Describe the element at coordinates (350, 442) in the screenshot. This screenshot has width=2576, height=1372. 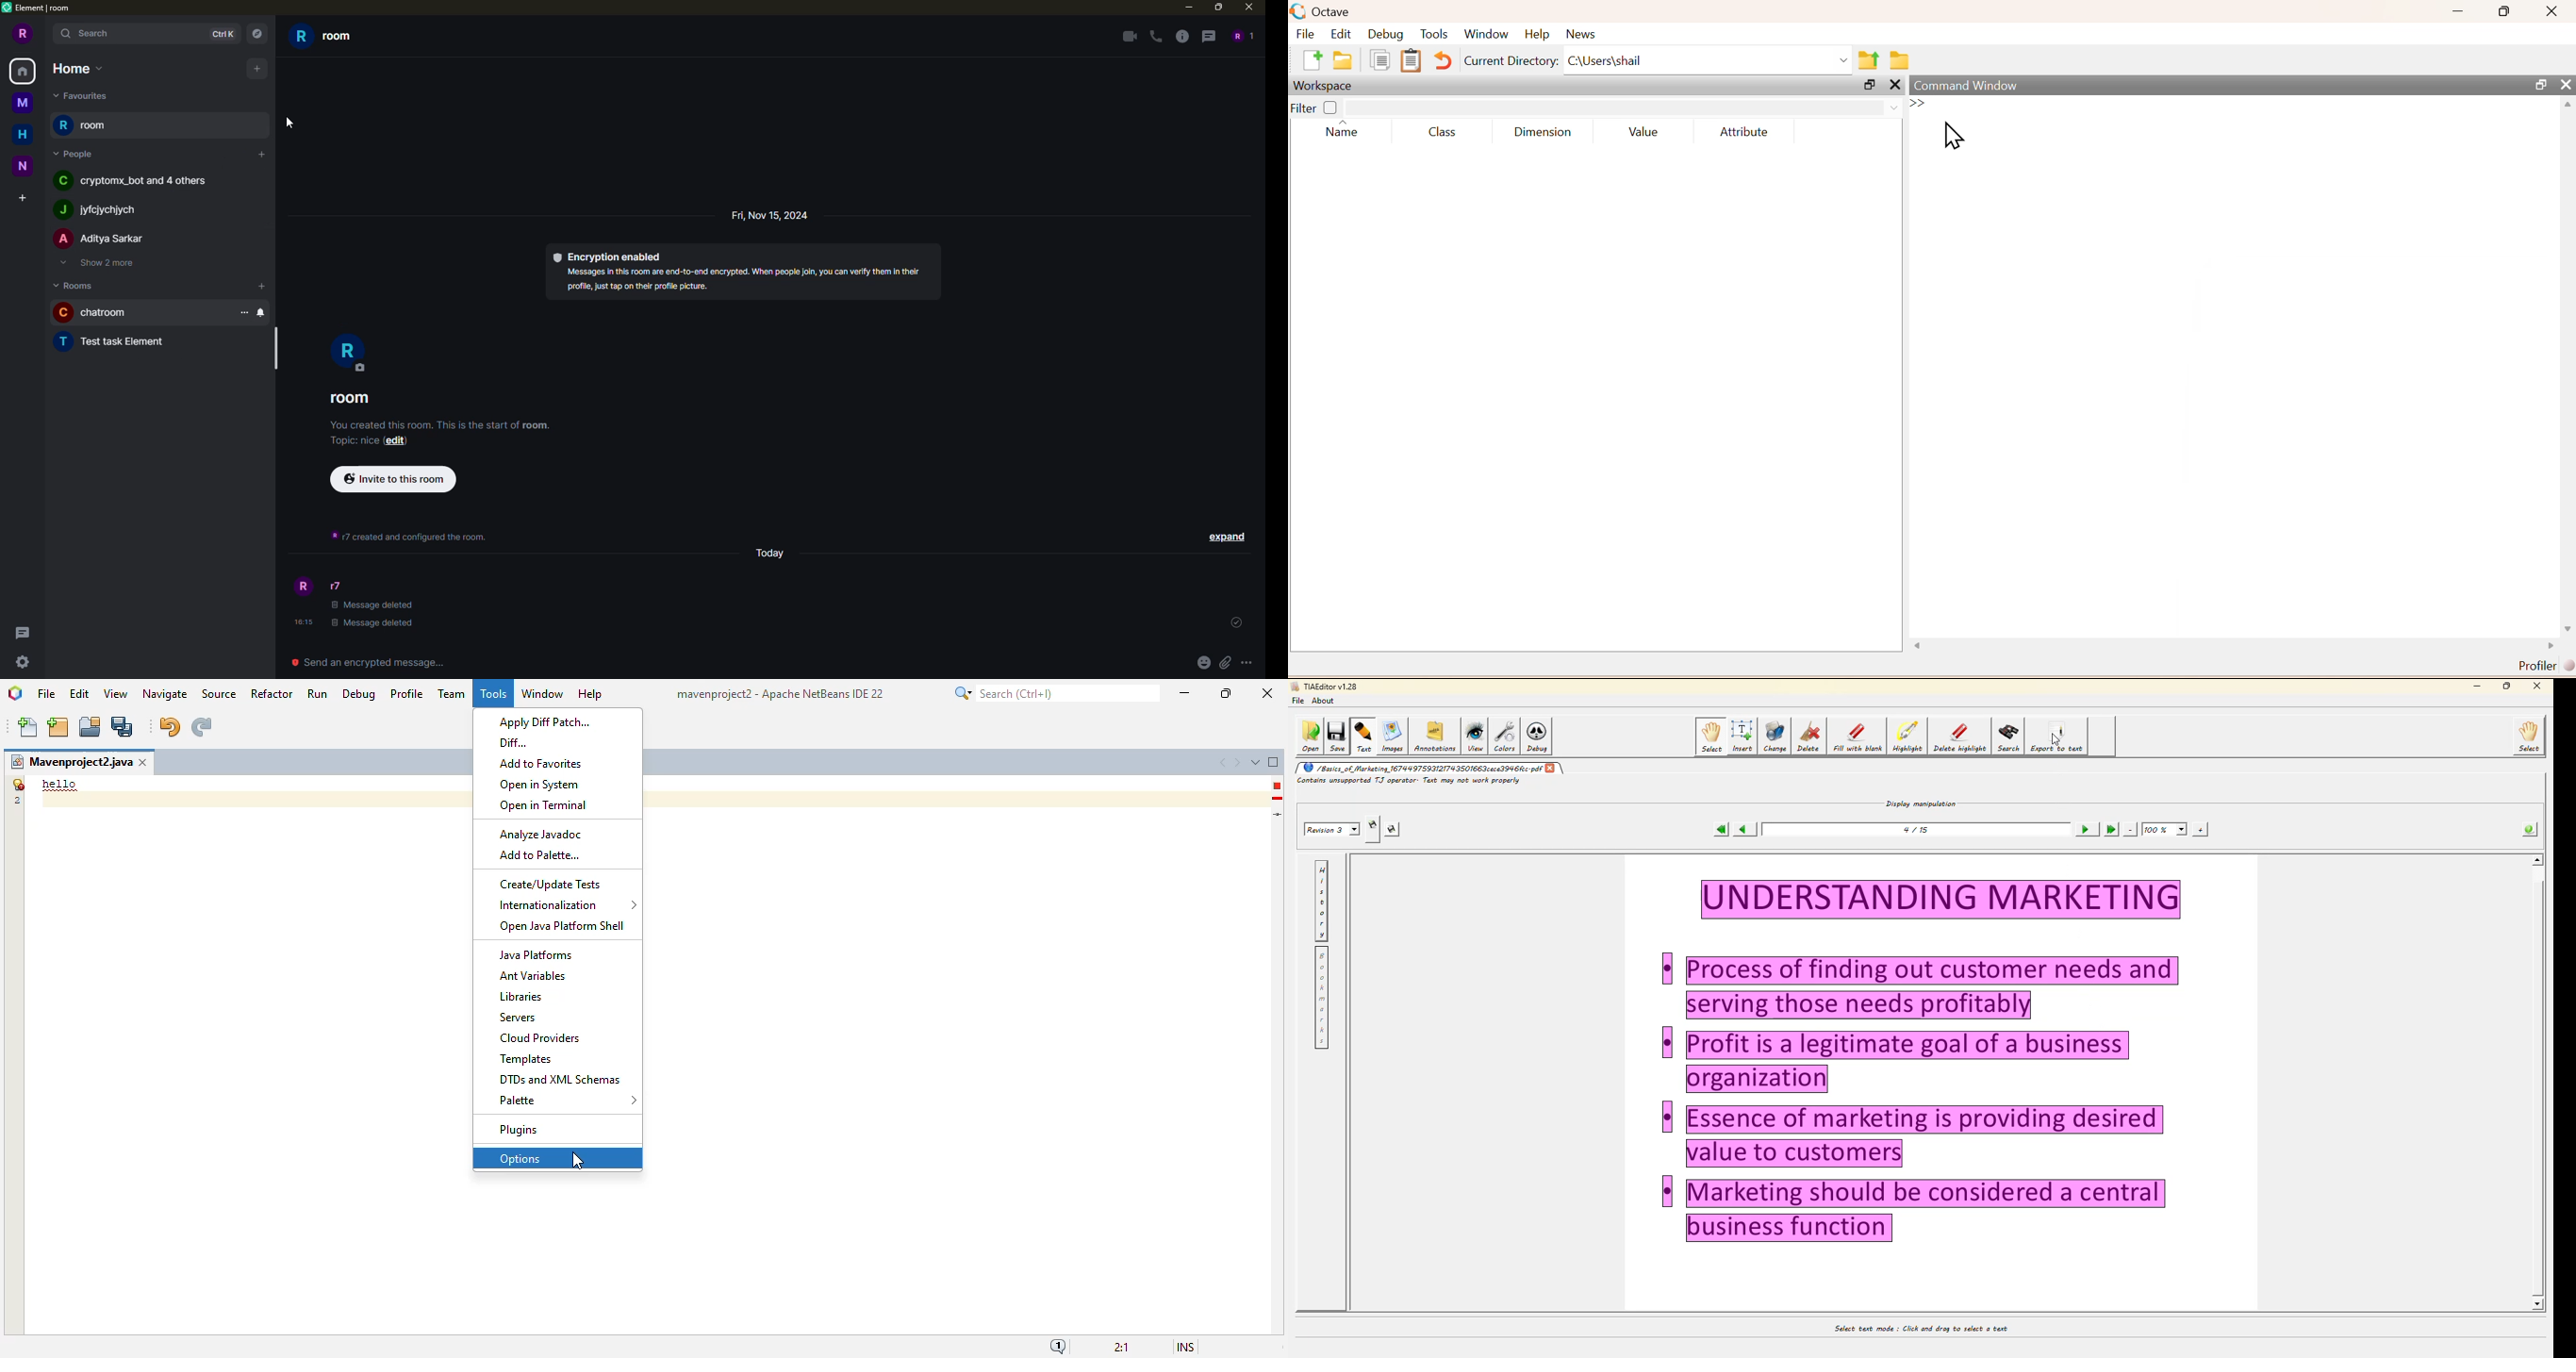
I see `topic` at that location.